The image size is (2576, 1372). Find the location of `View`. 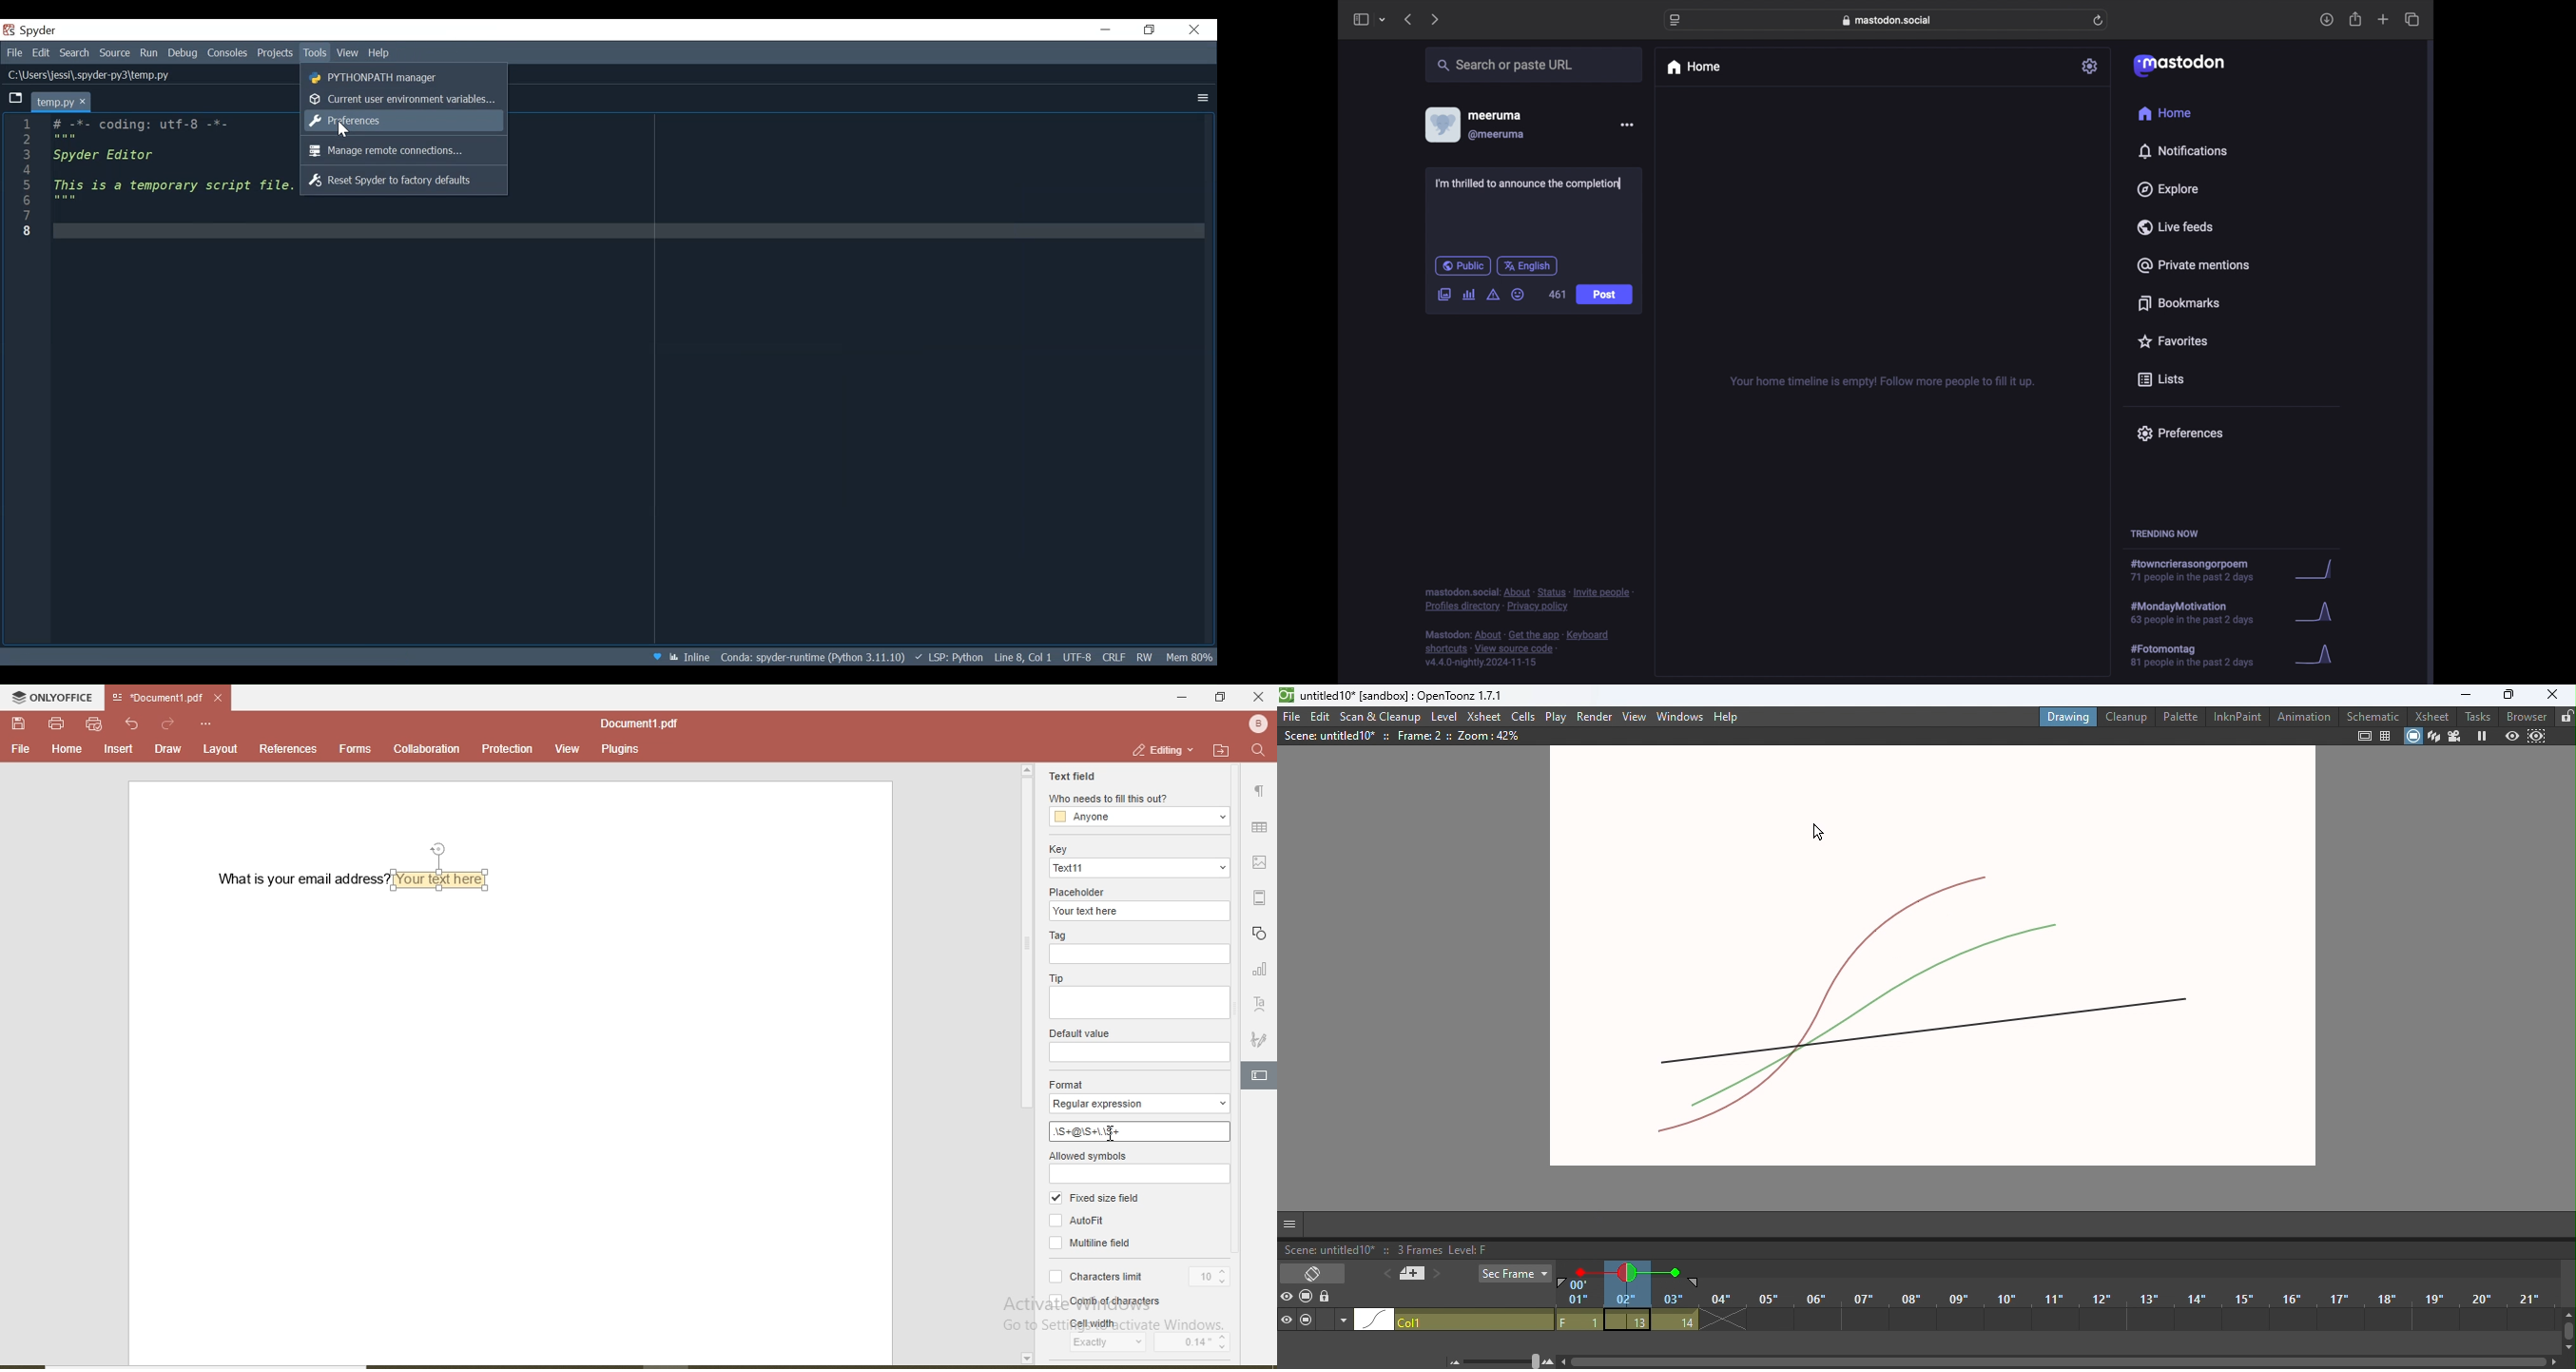

View is located at coordinates (347, 53).